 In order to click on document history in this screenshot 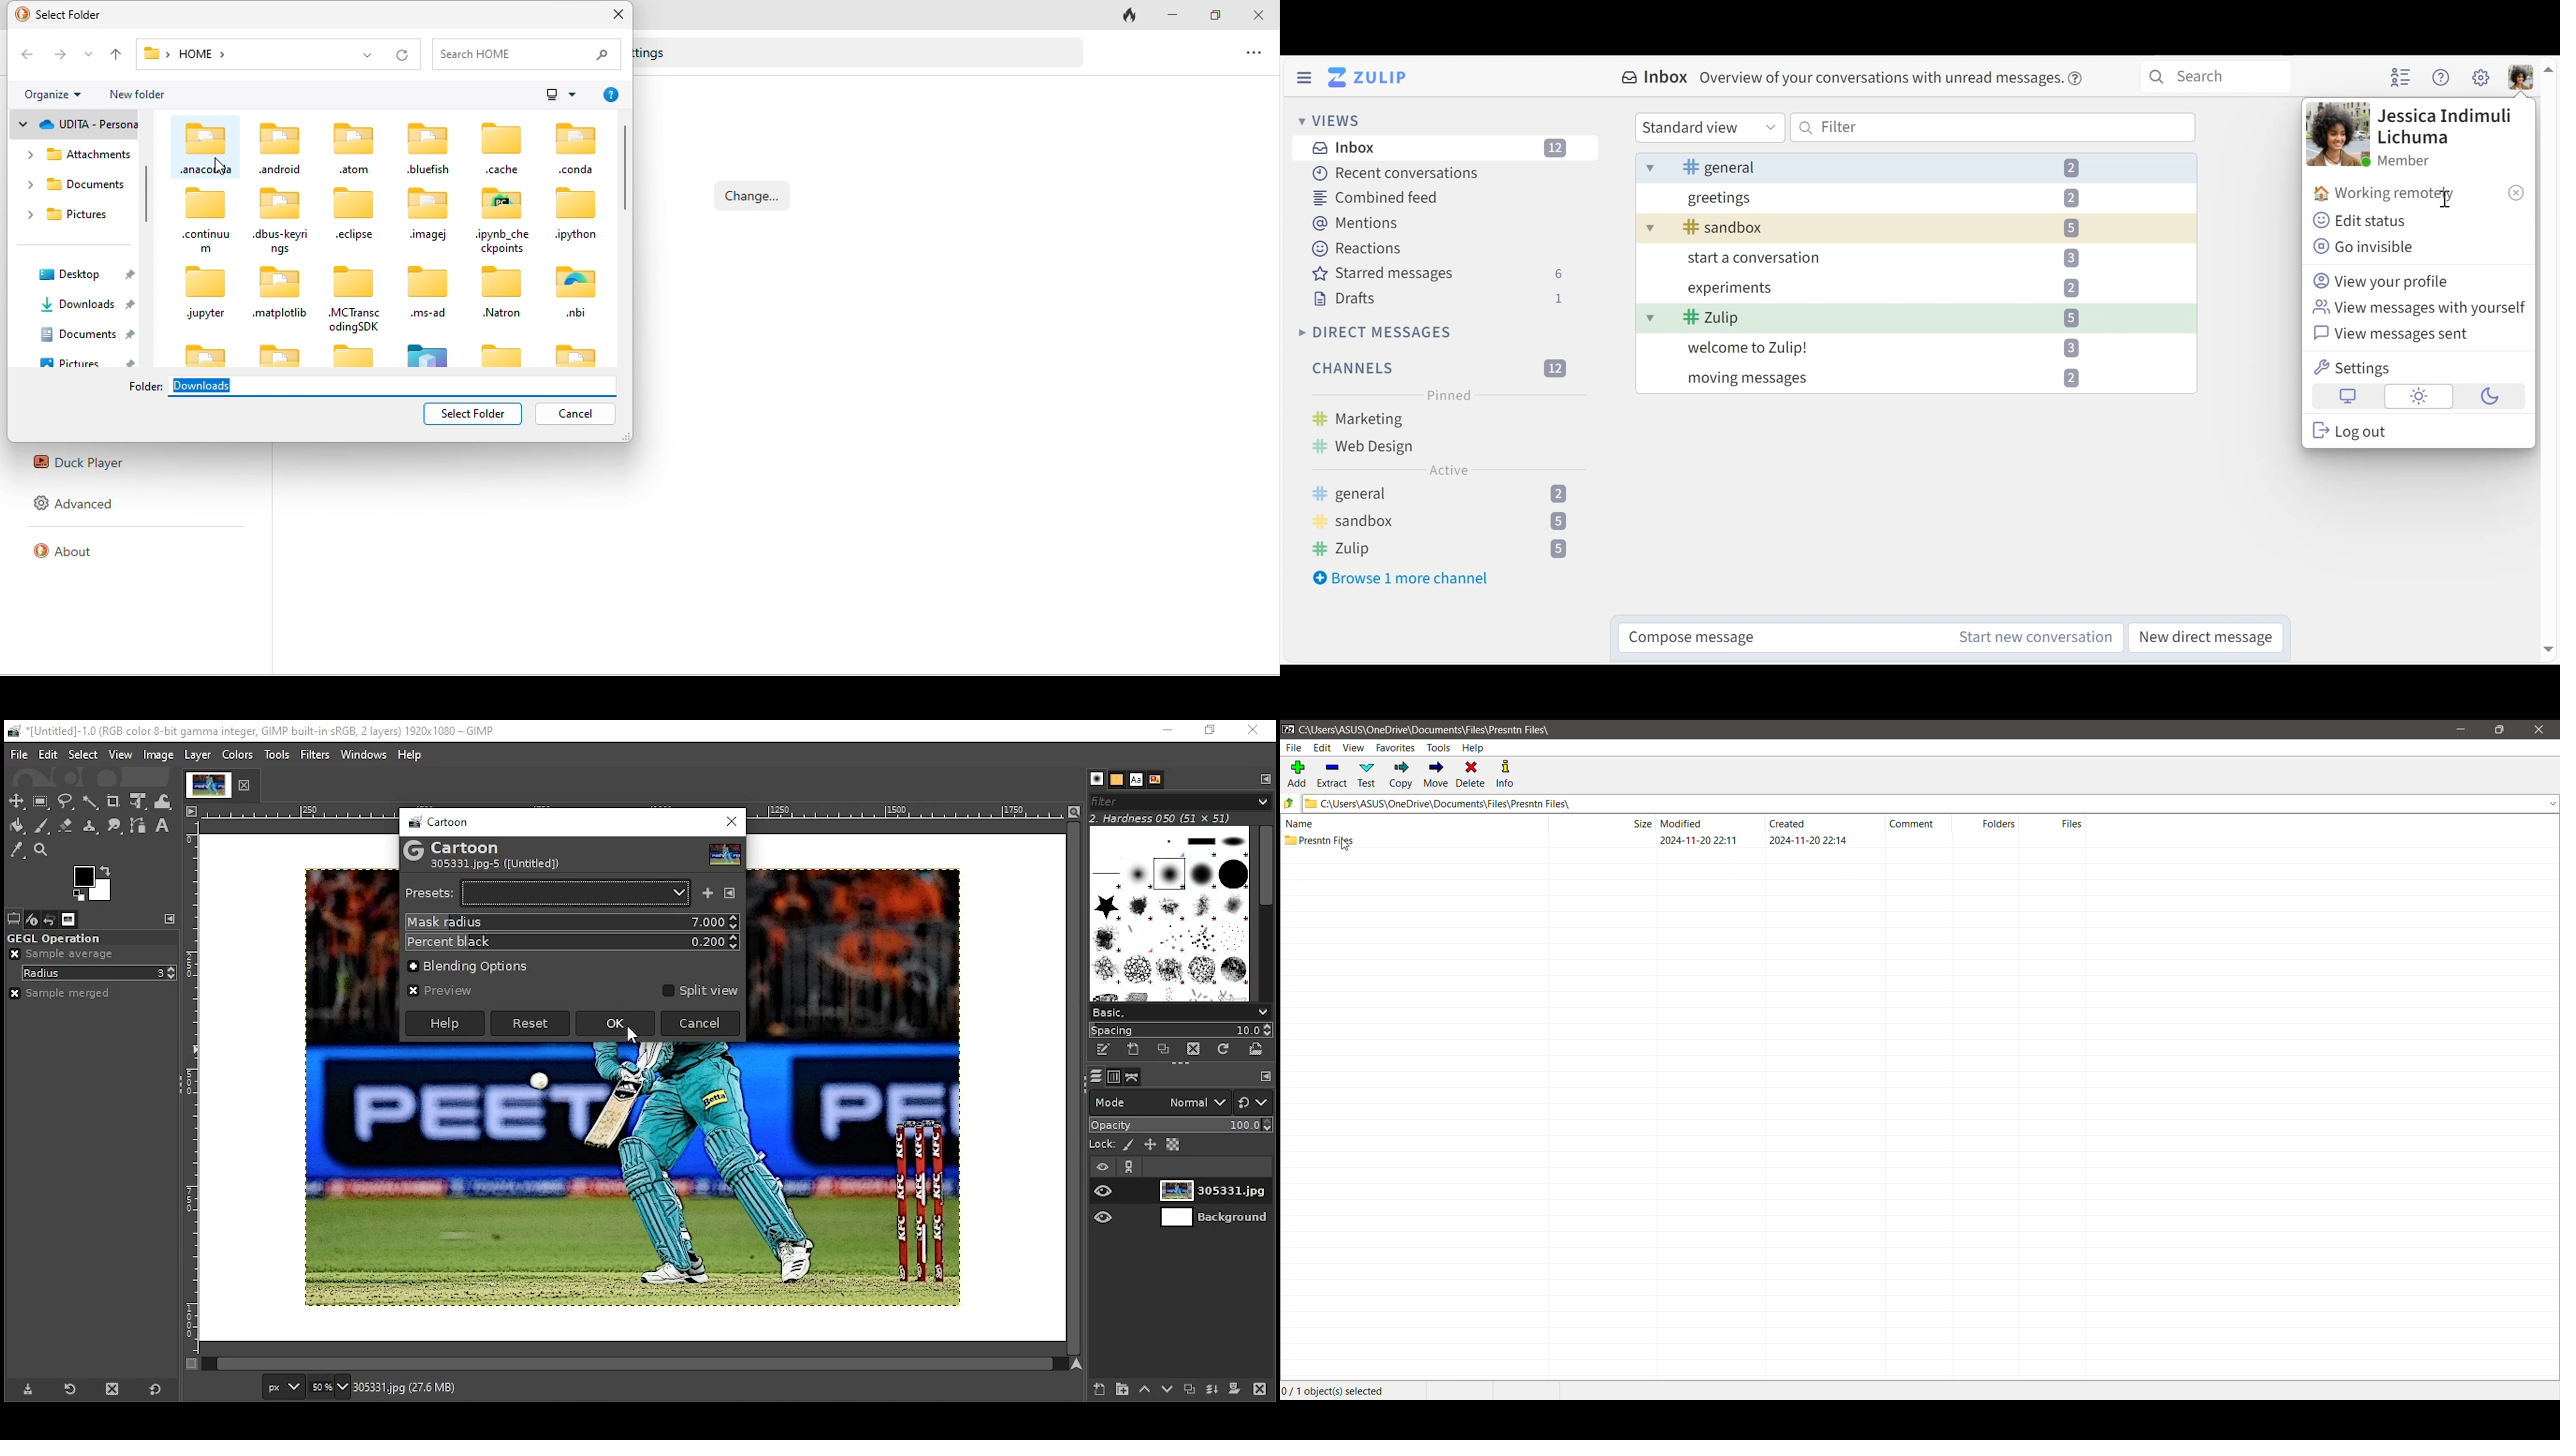, I will do `click(1156, 779)`.